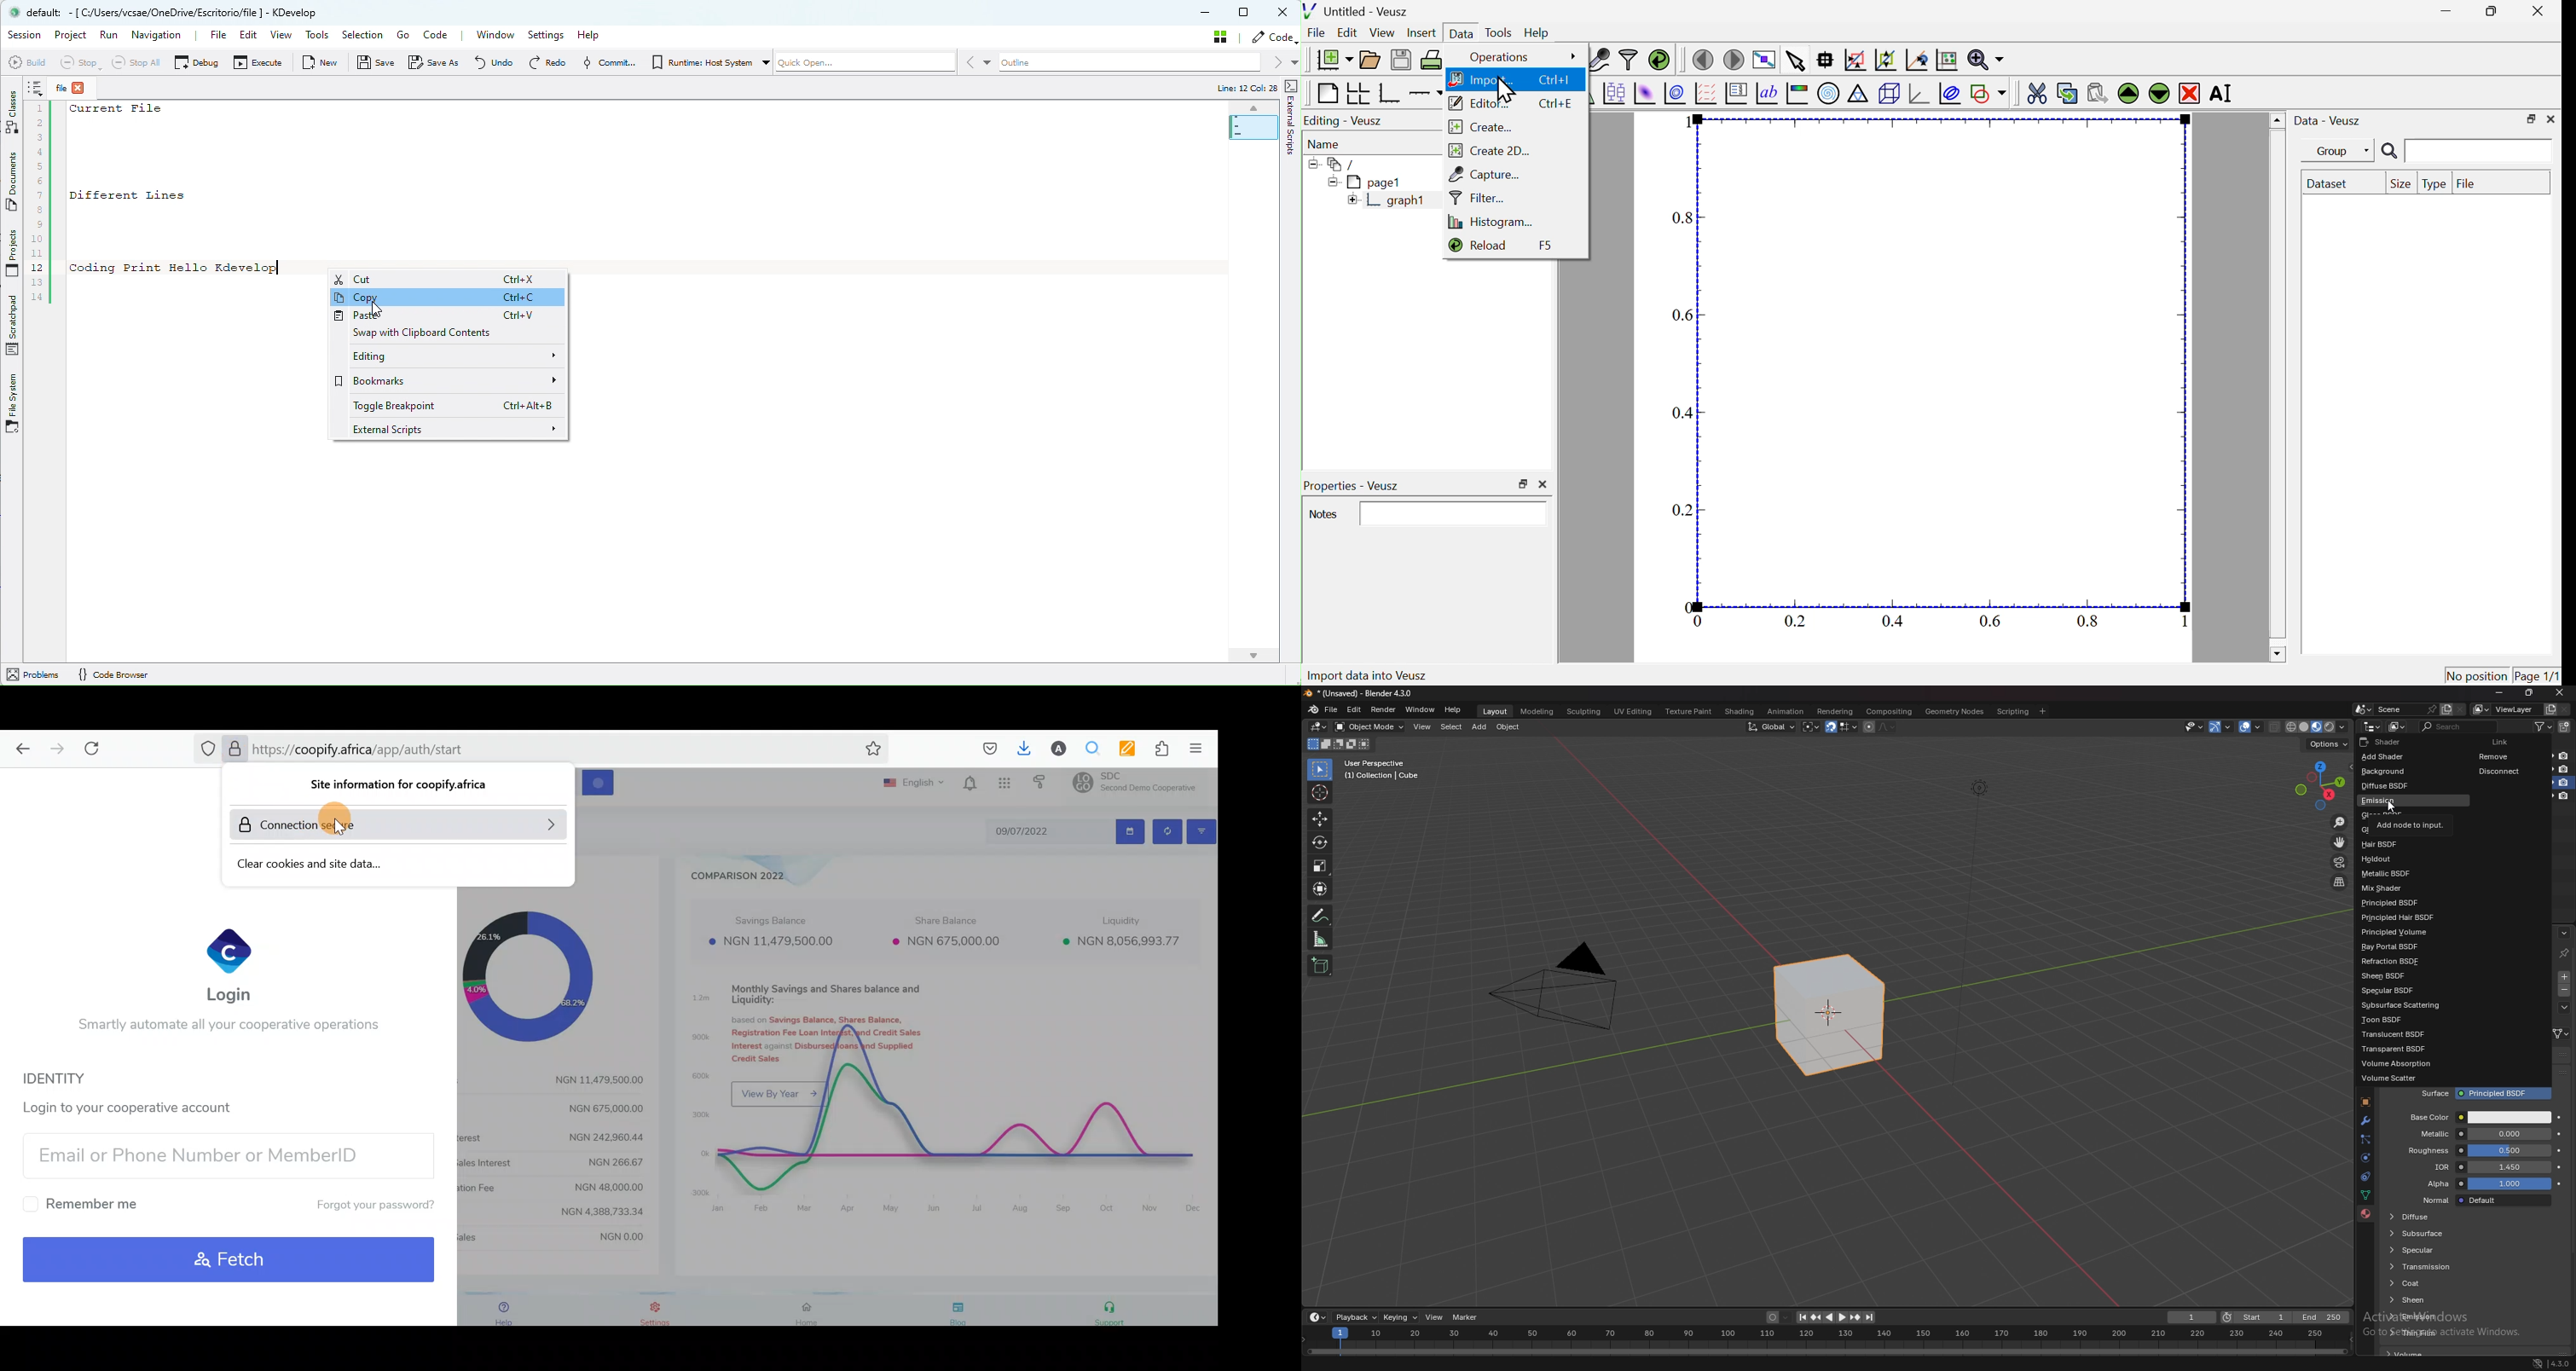 This screenshot has height=1372, width=2576. Describe the element at coordinates (1685, 219) in the screenshot. I see `0.8` at that location.